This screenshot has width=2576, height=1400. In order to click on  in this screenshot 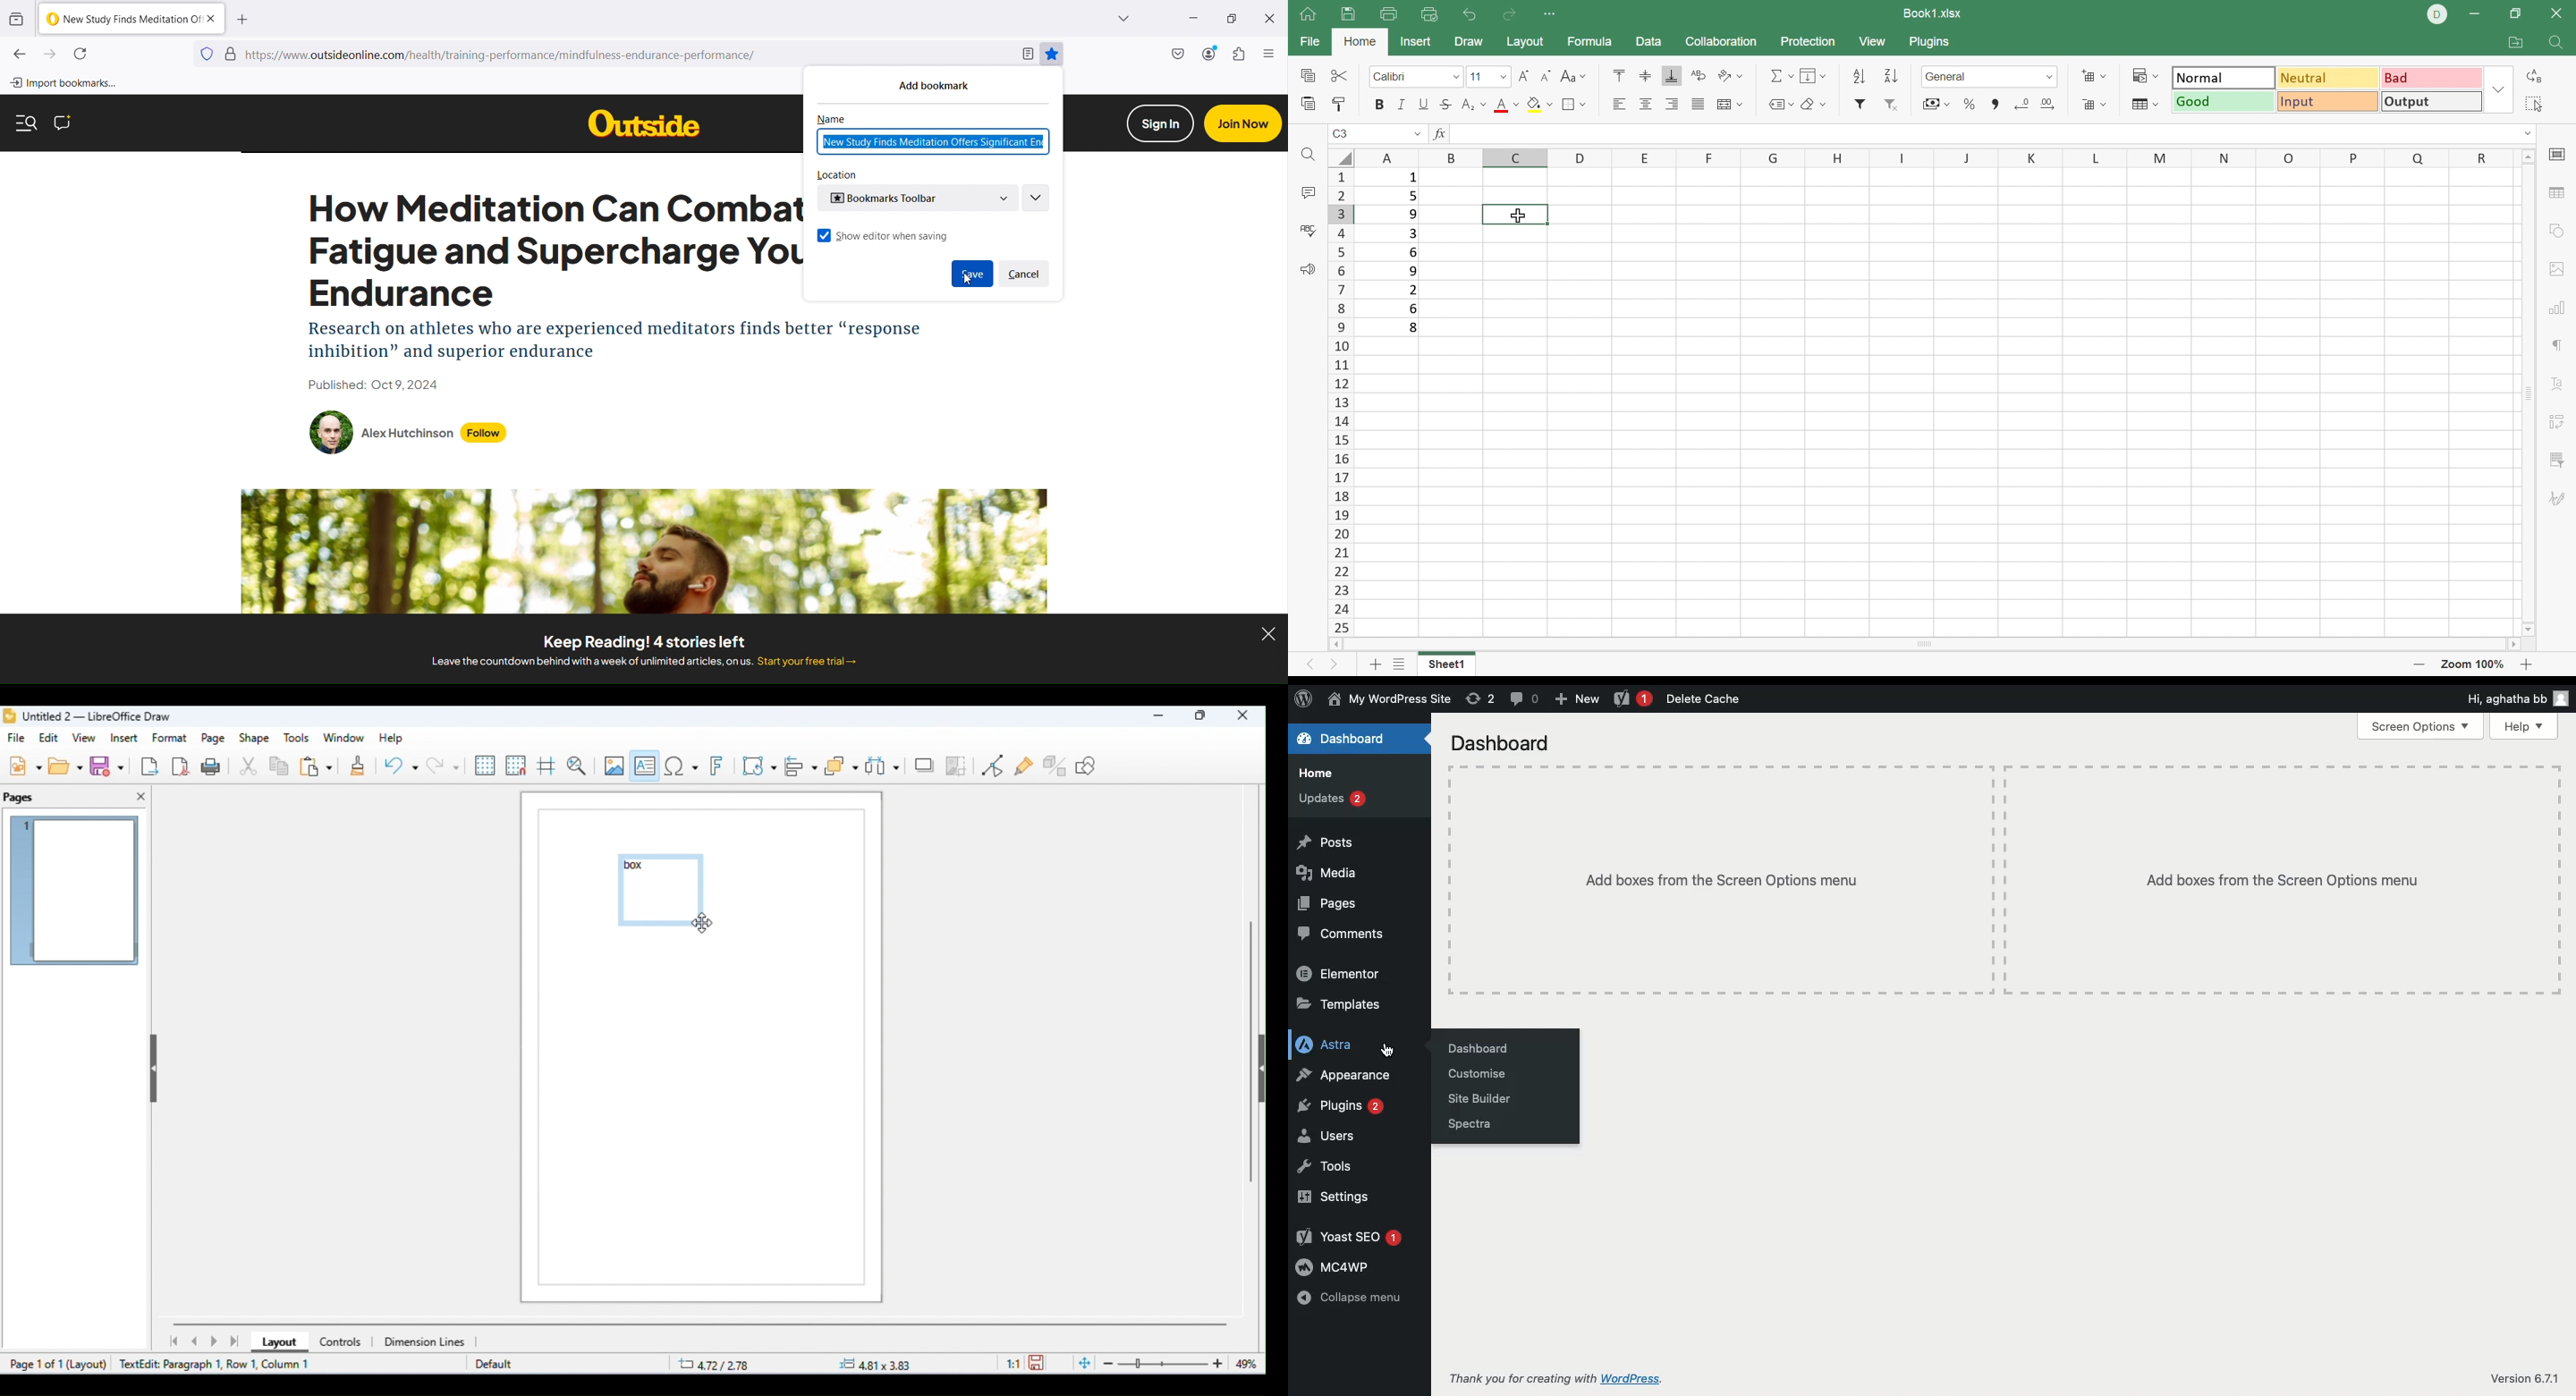, I will do `click(1413, 197)`.